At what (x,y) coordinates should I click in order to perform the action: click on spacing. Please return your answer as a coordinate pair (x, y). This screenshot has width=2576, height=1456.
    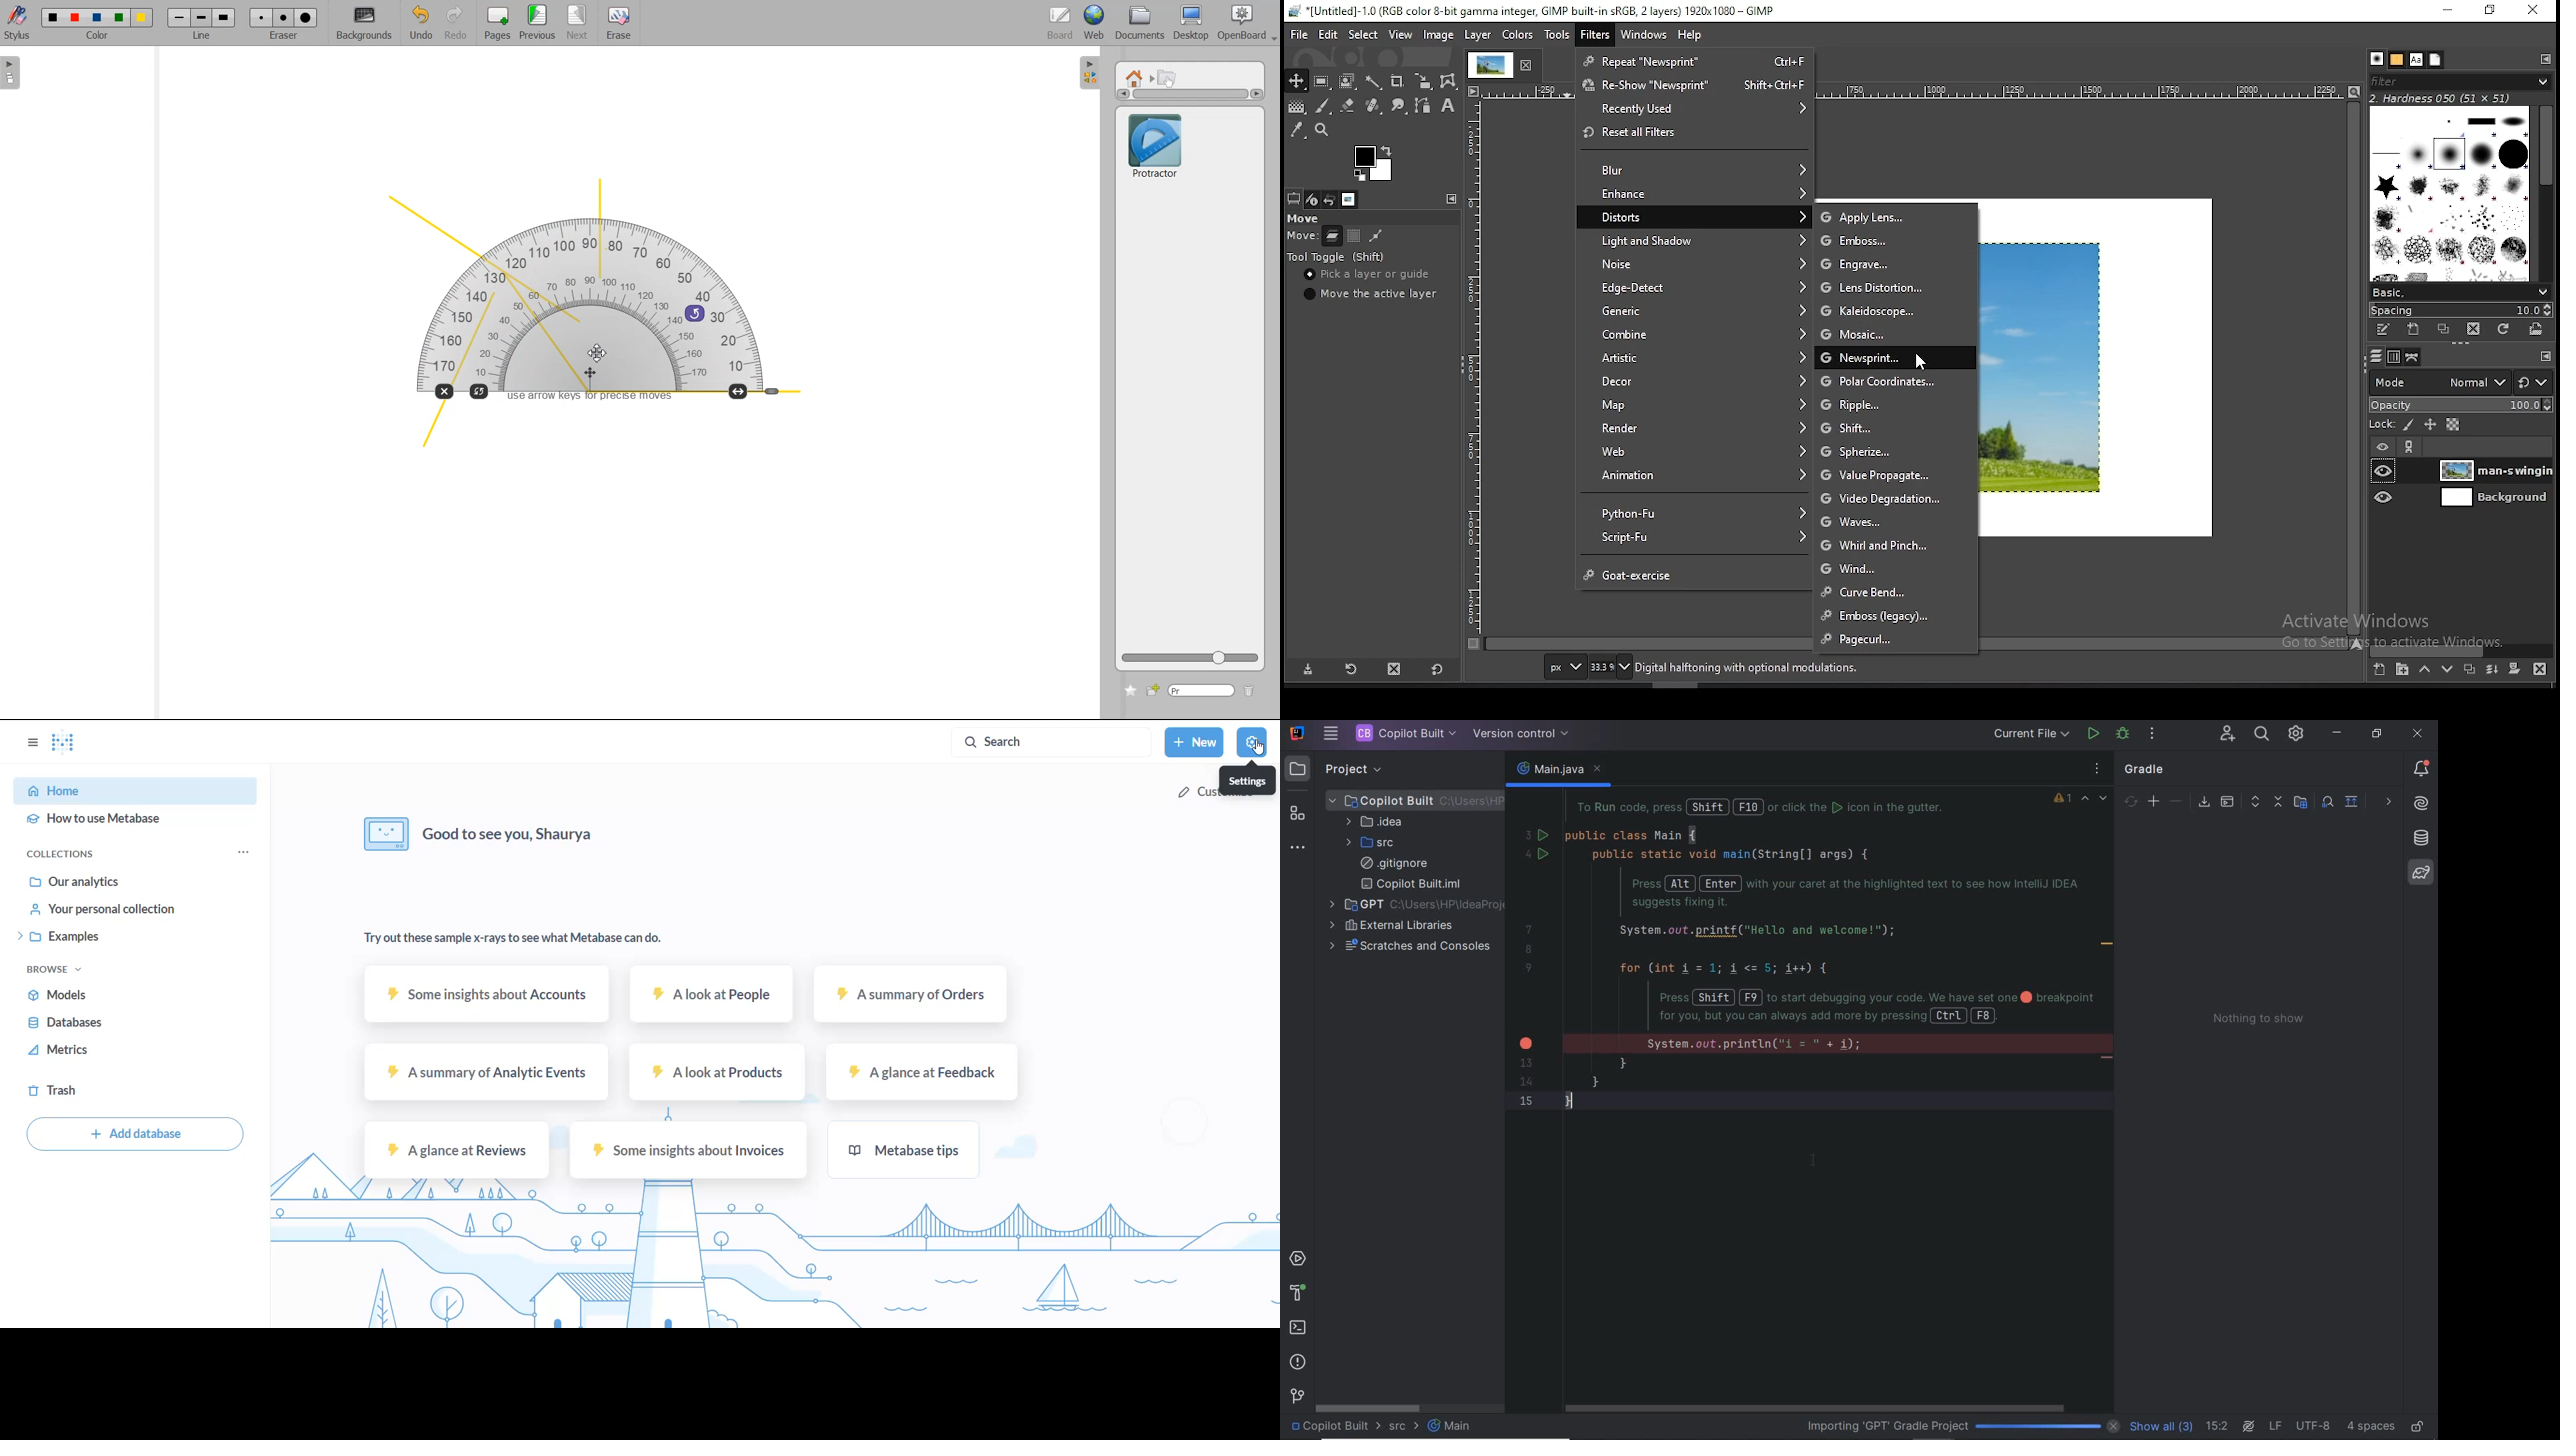
    Looking at the image, I should click on (2461, 309).